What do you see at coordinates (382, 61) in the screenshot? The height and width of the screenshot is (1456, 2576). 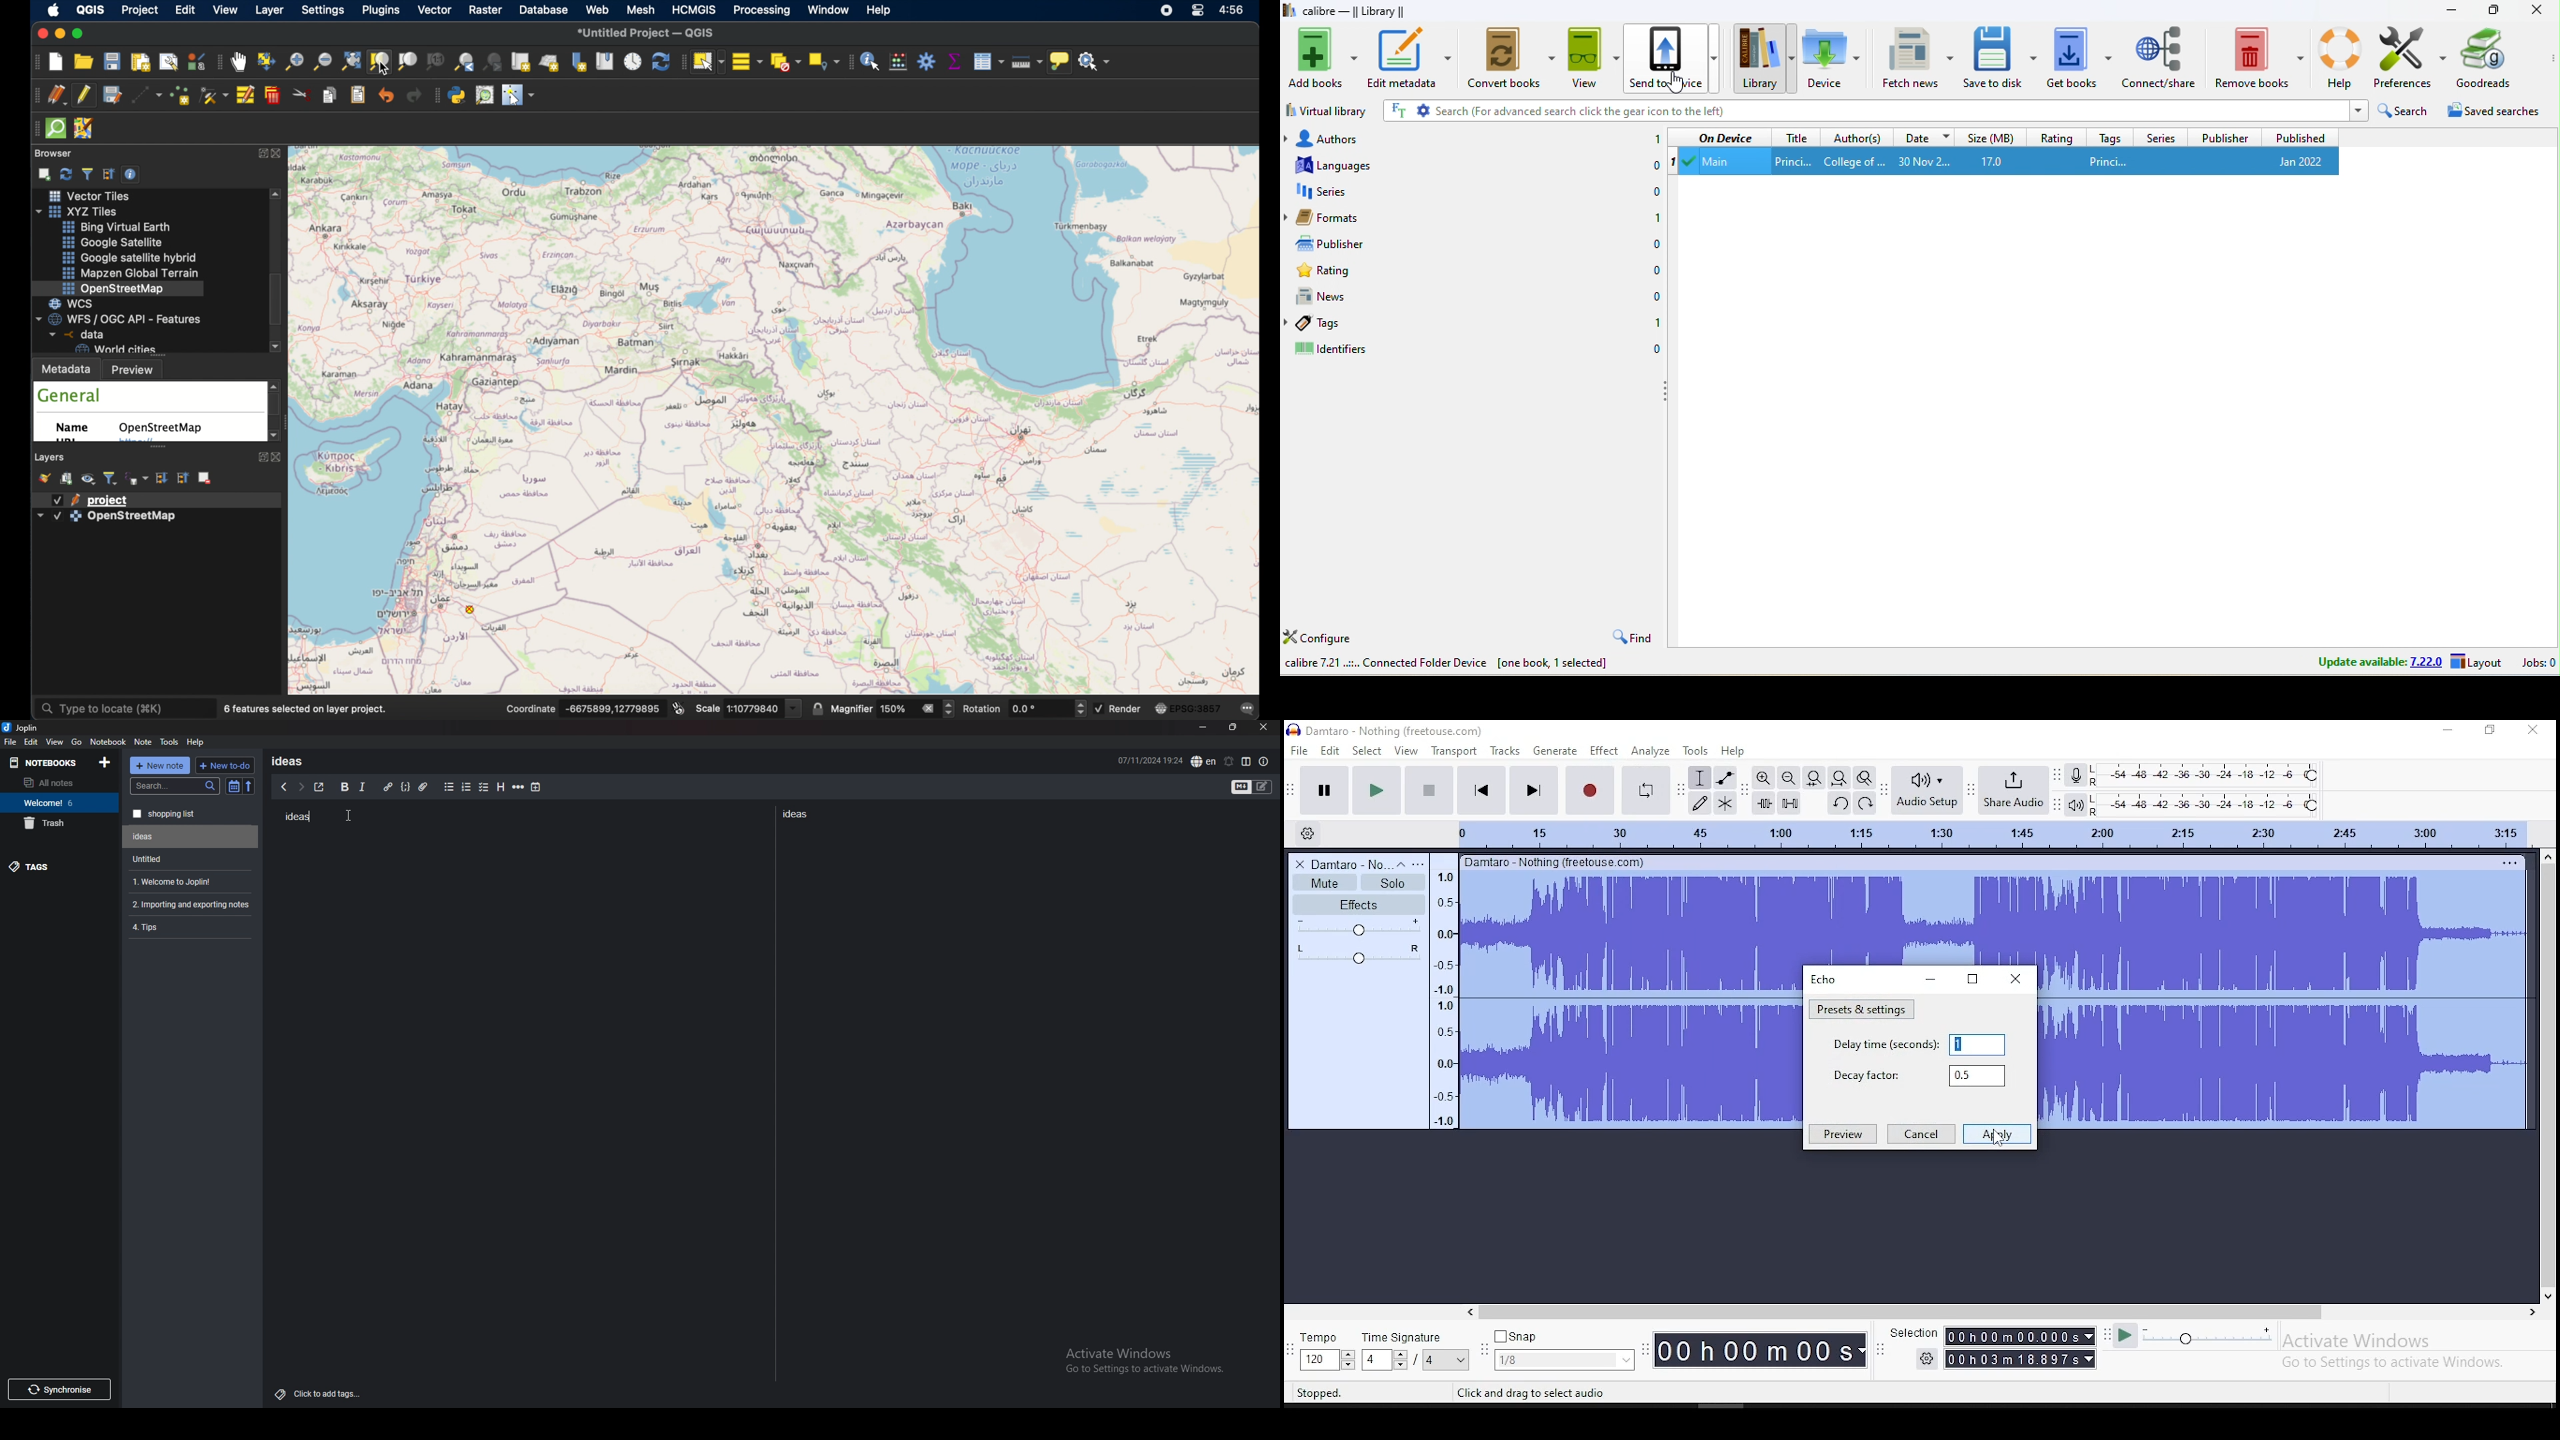 I see `zoom to selection` at bounding box center [382, 61].